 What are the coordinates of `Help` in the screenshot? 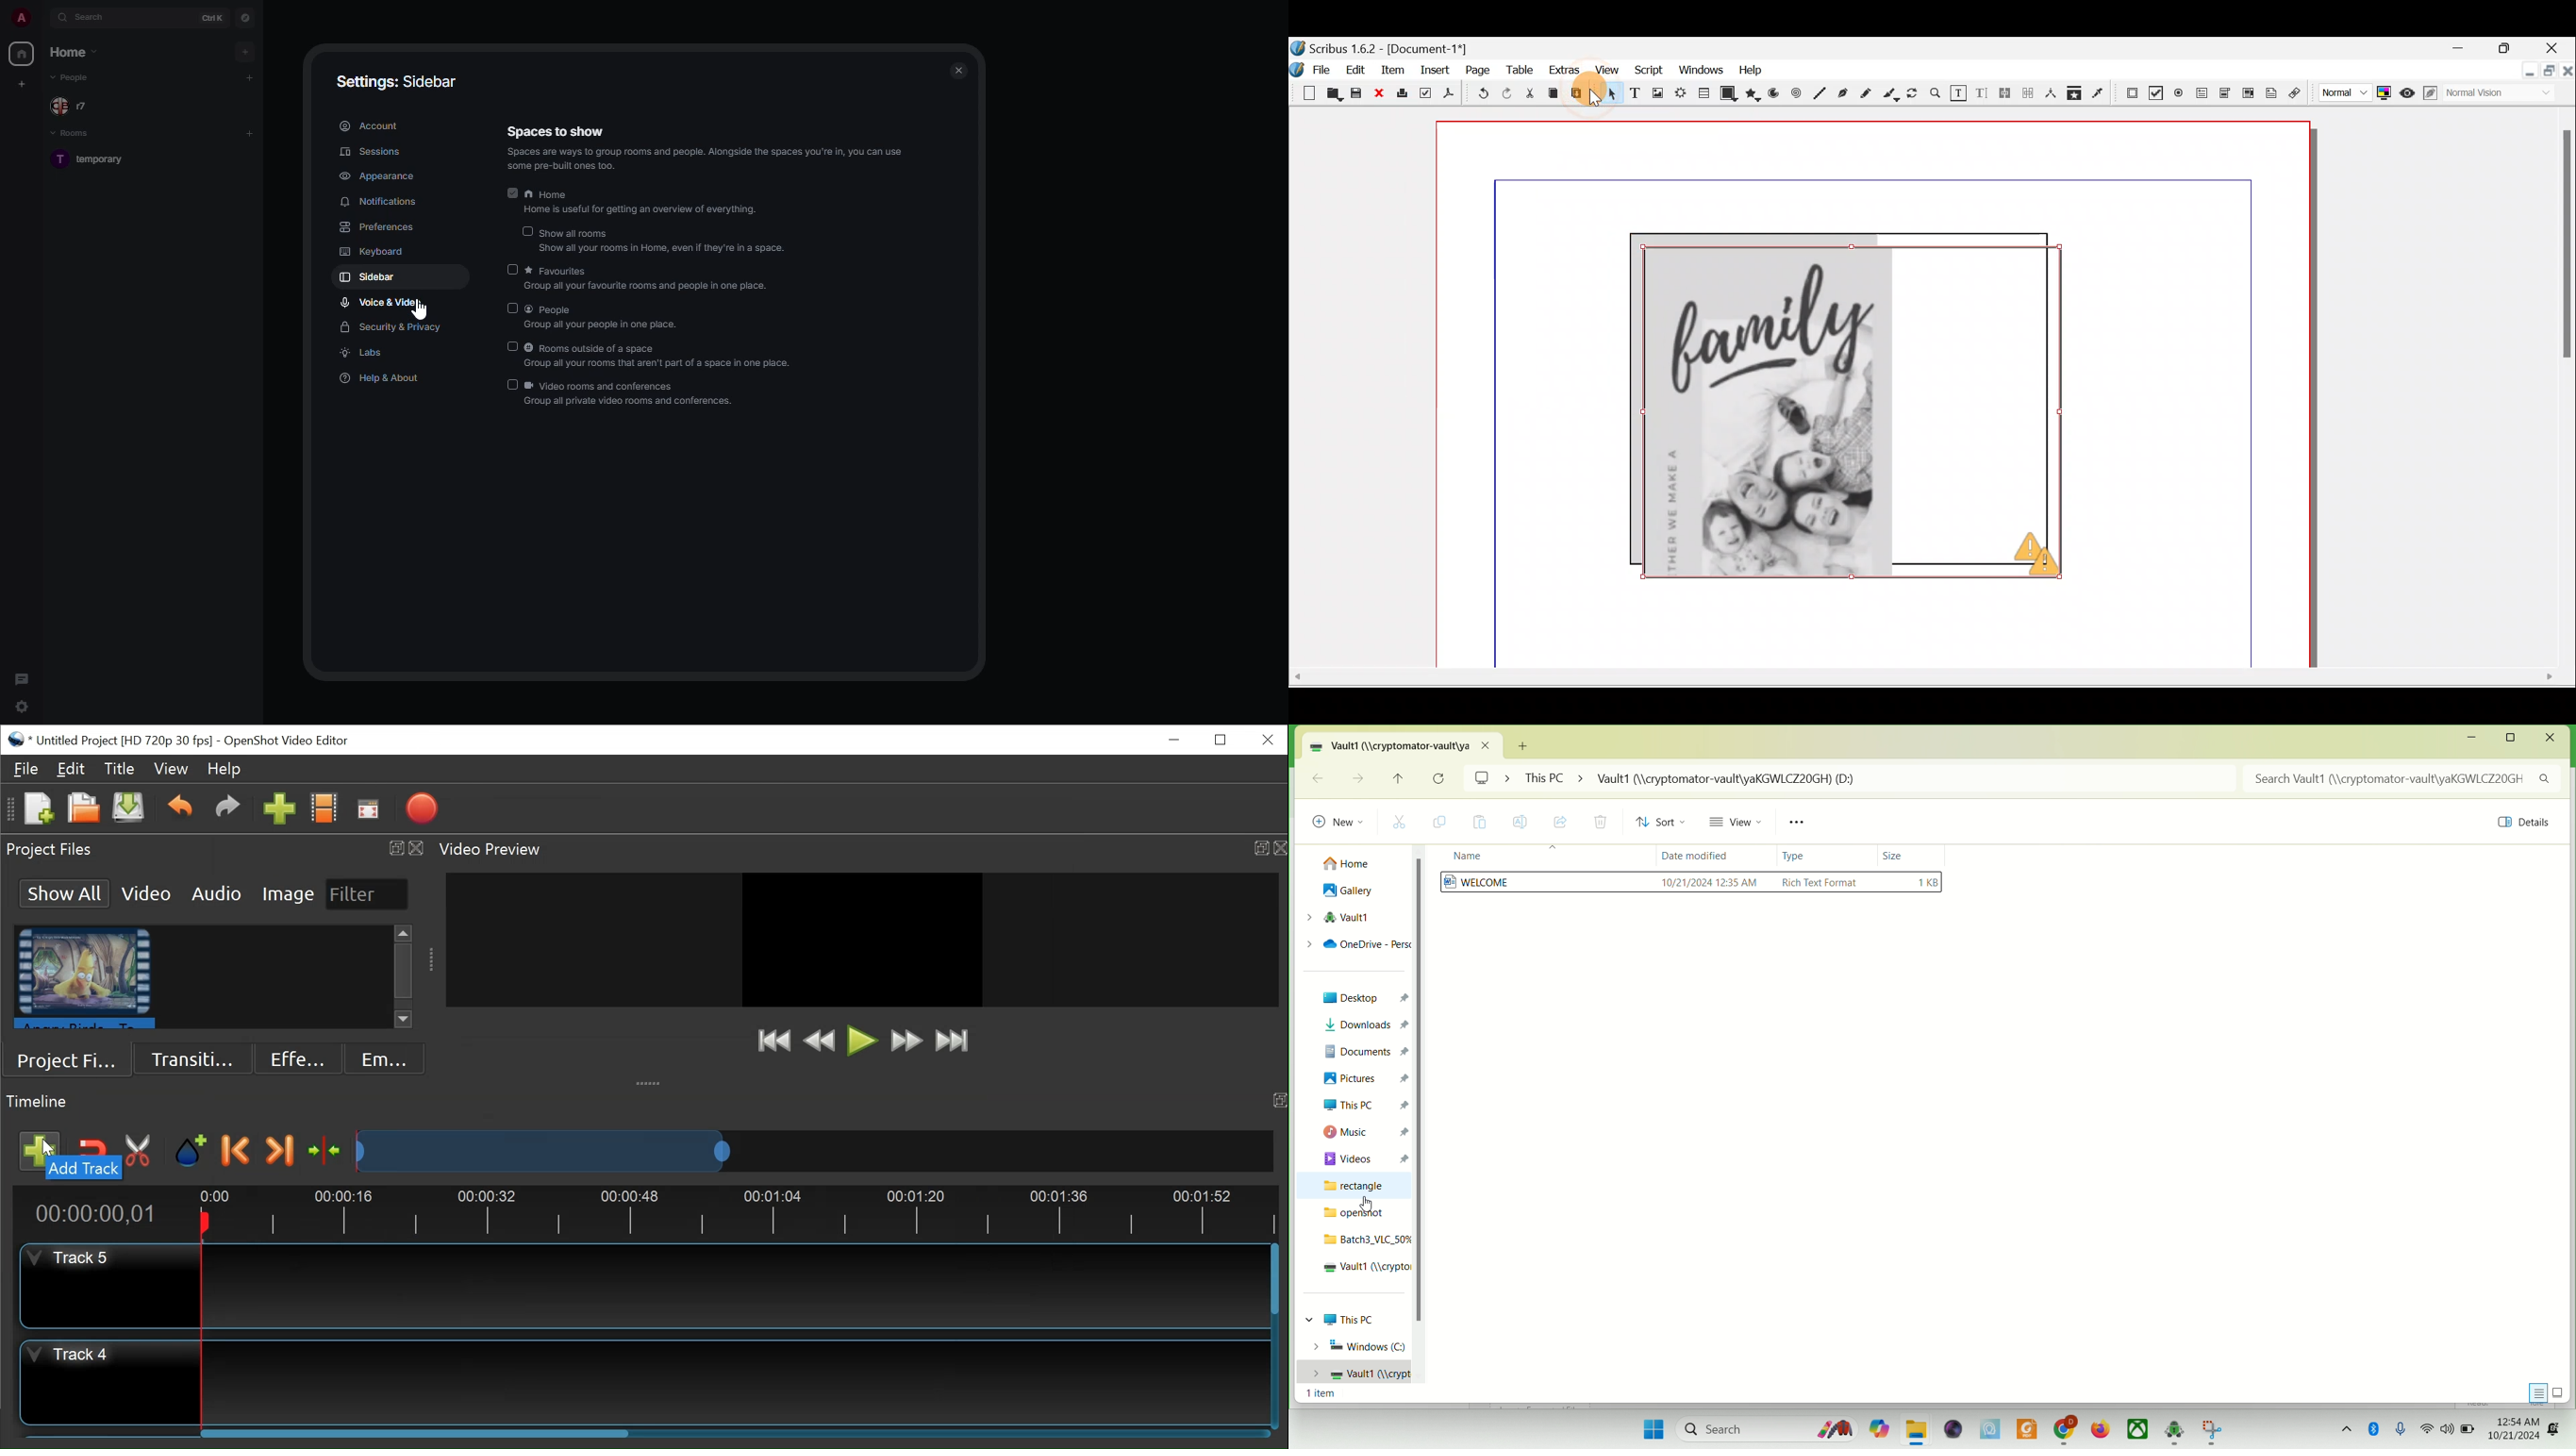 It's located at (1747, 70).